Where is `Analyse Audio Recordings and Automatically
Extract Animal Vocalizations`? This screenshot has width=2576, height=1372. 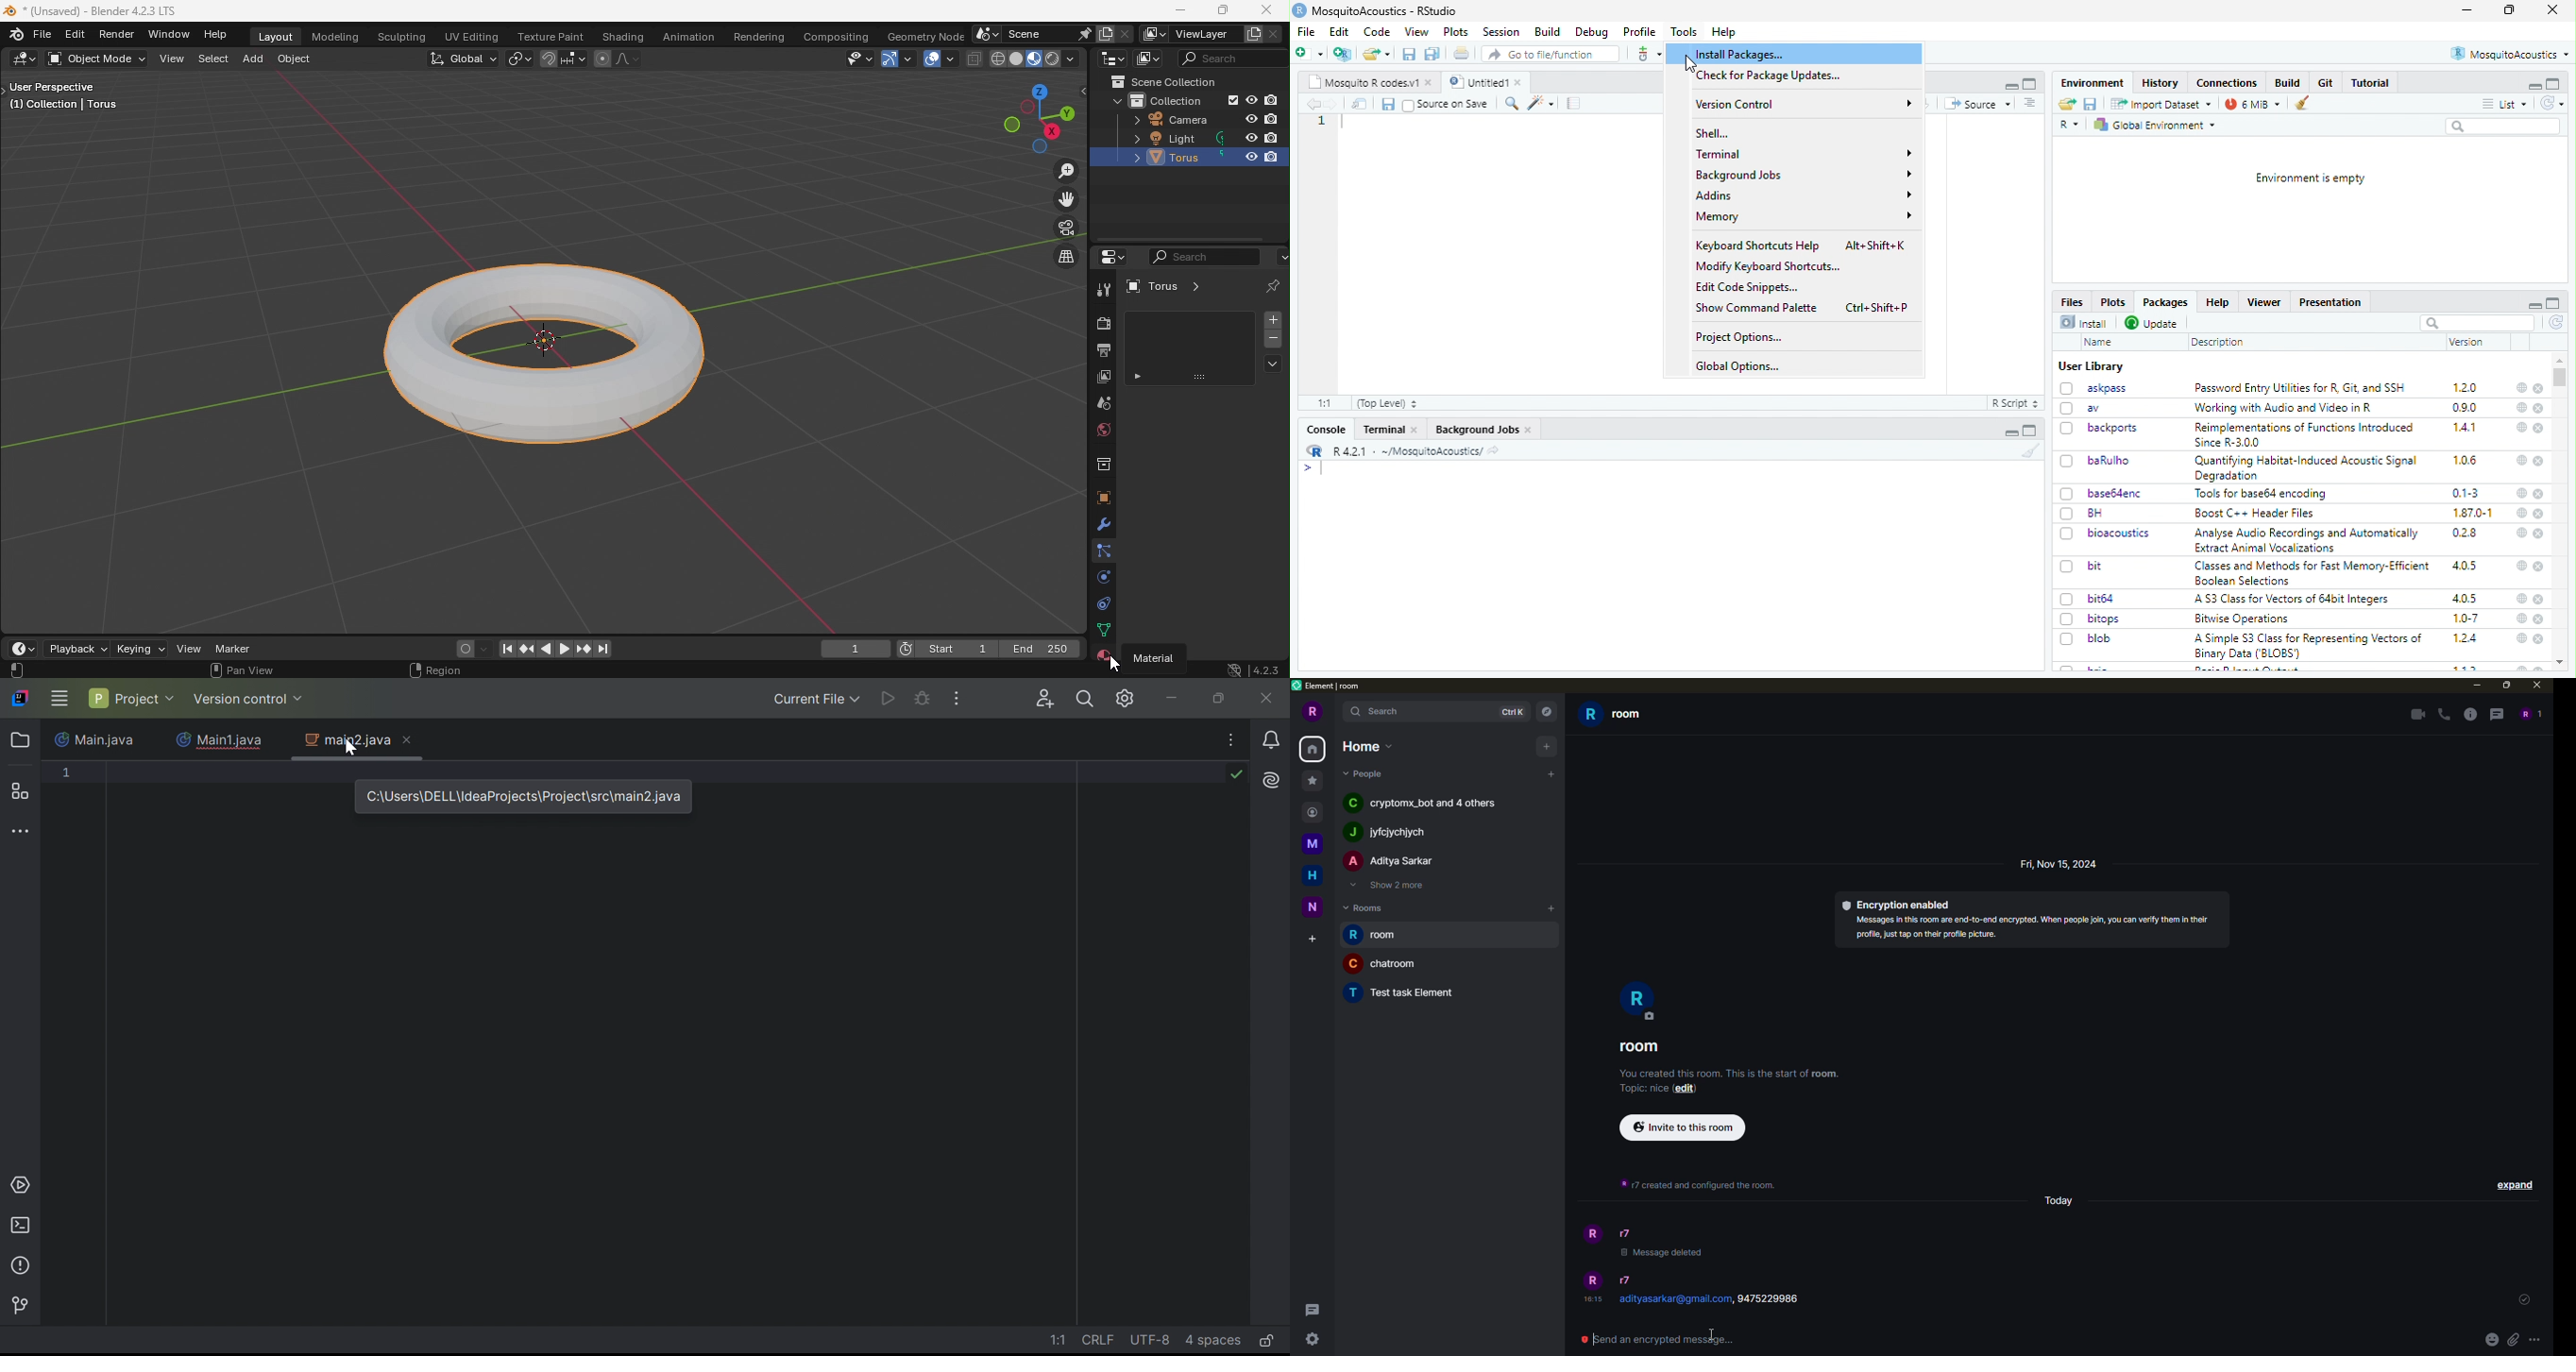
Analyse Audio Recordings and Automatically
Extract Animal Vocalizations is located at coordinates (2309, 540).